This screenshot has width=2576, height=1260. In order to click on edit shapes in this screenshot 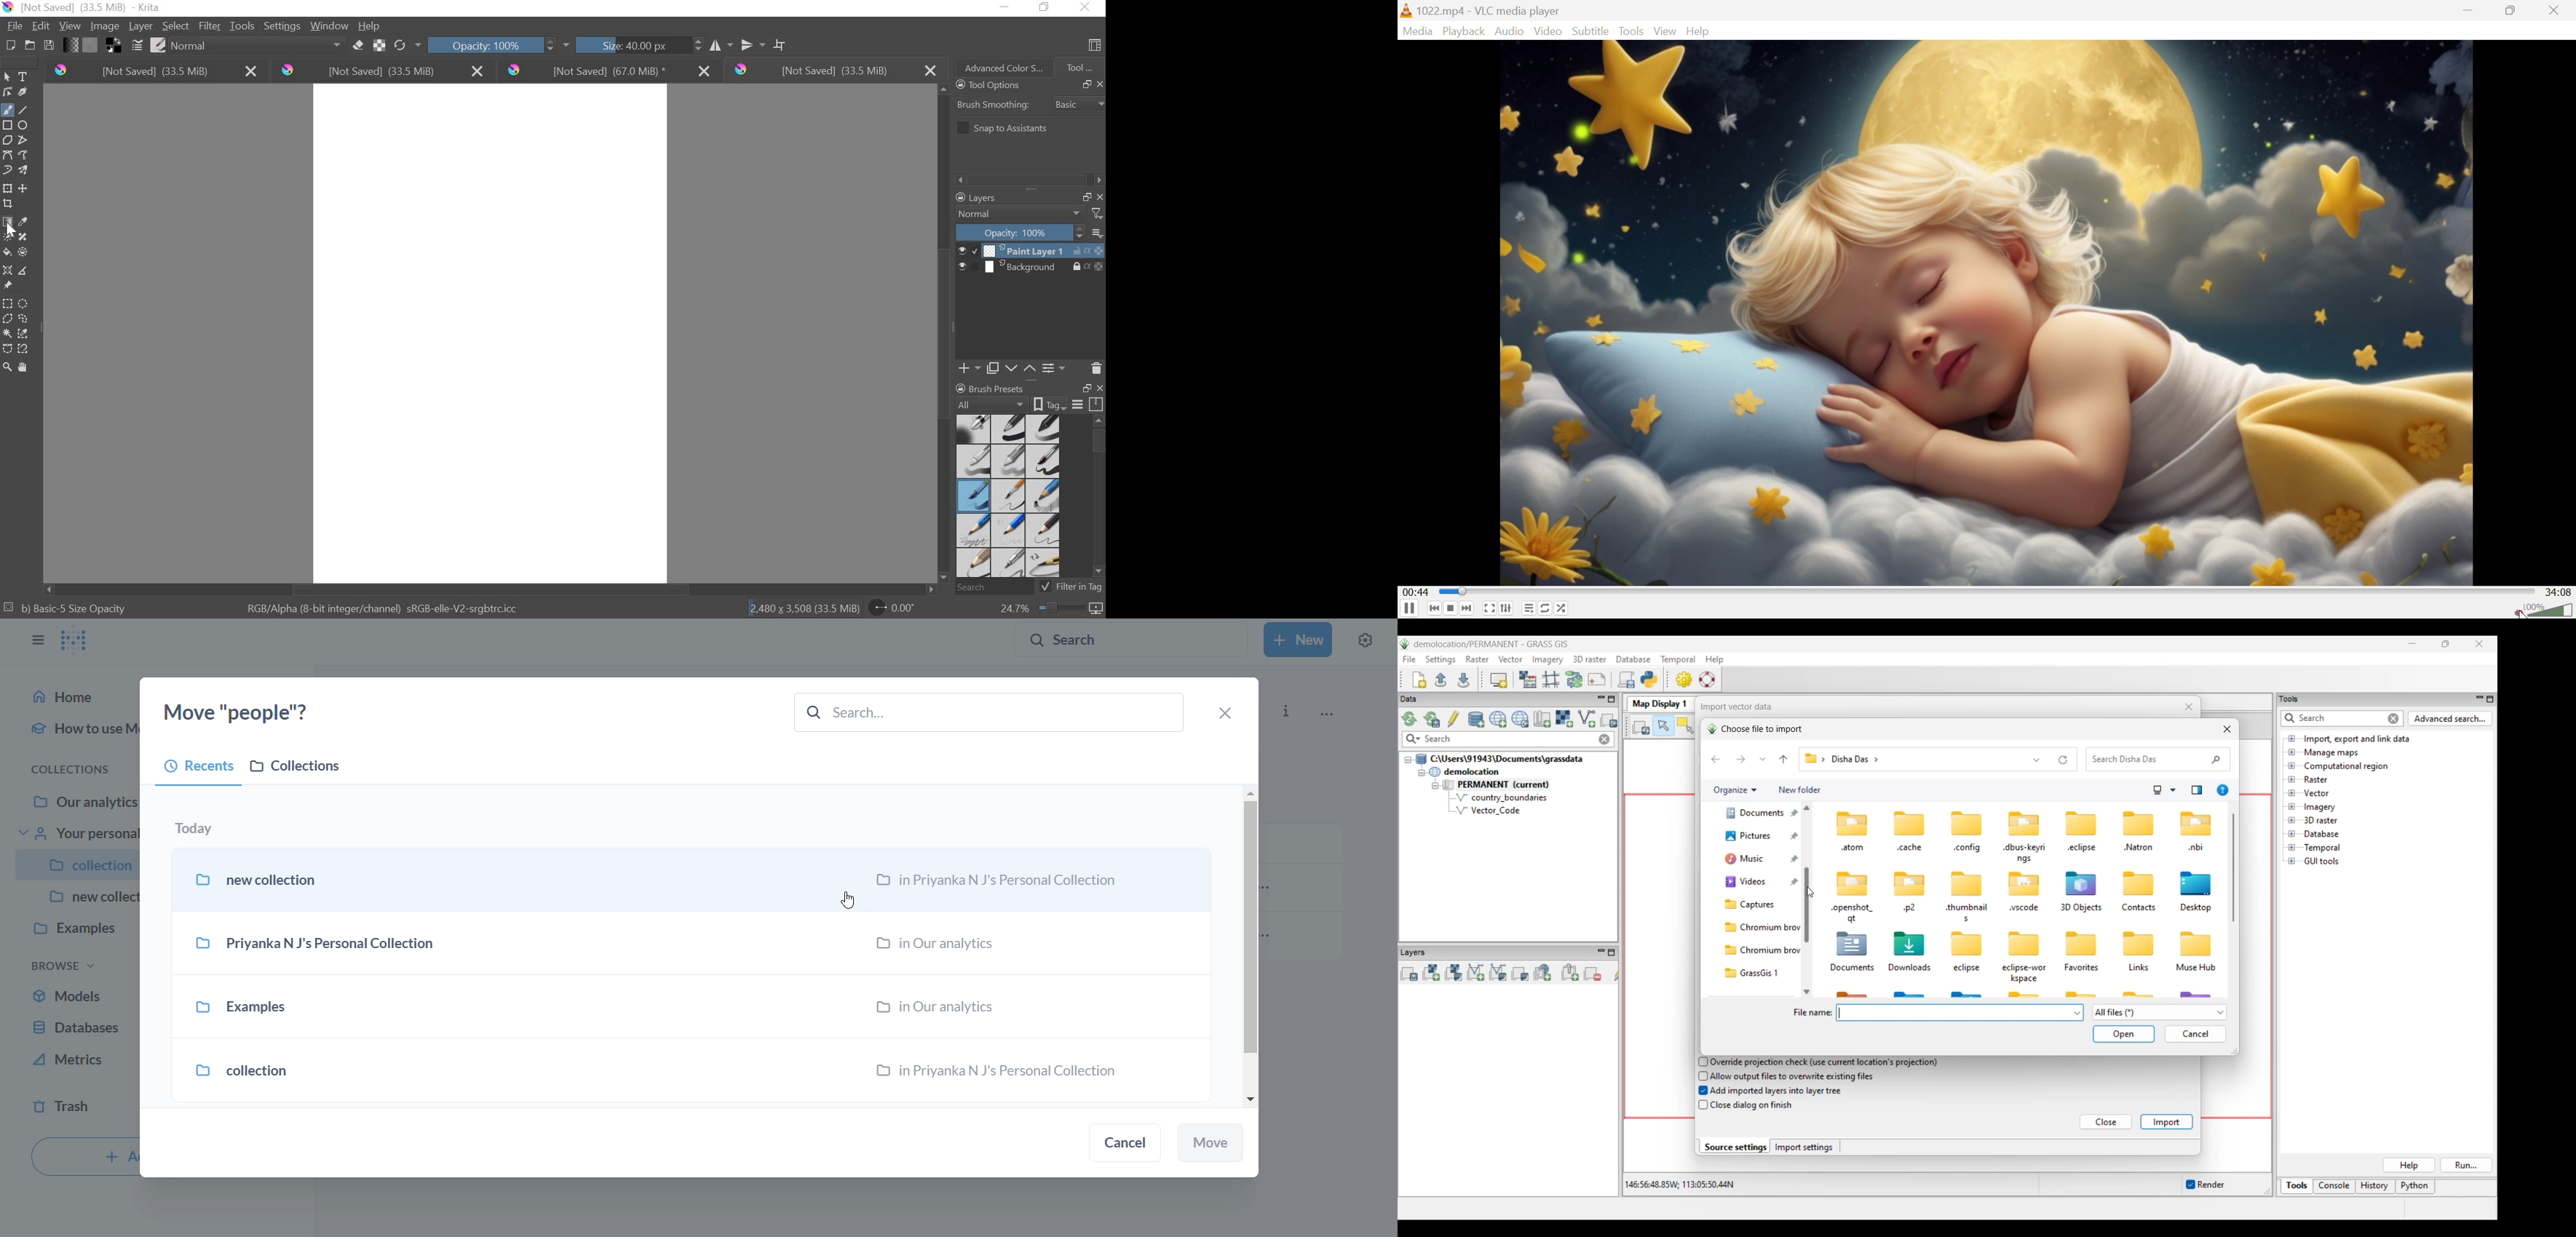, I will do `click(9, 92)`.